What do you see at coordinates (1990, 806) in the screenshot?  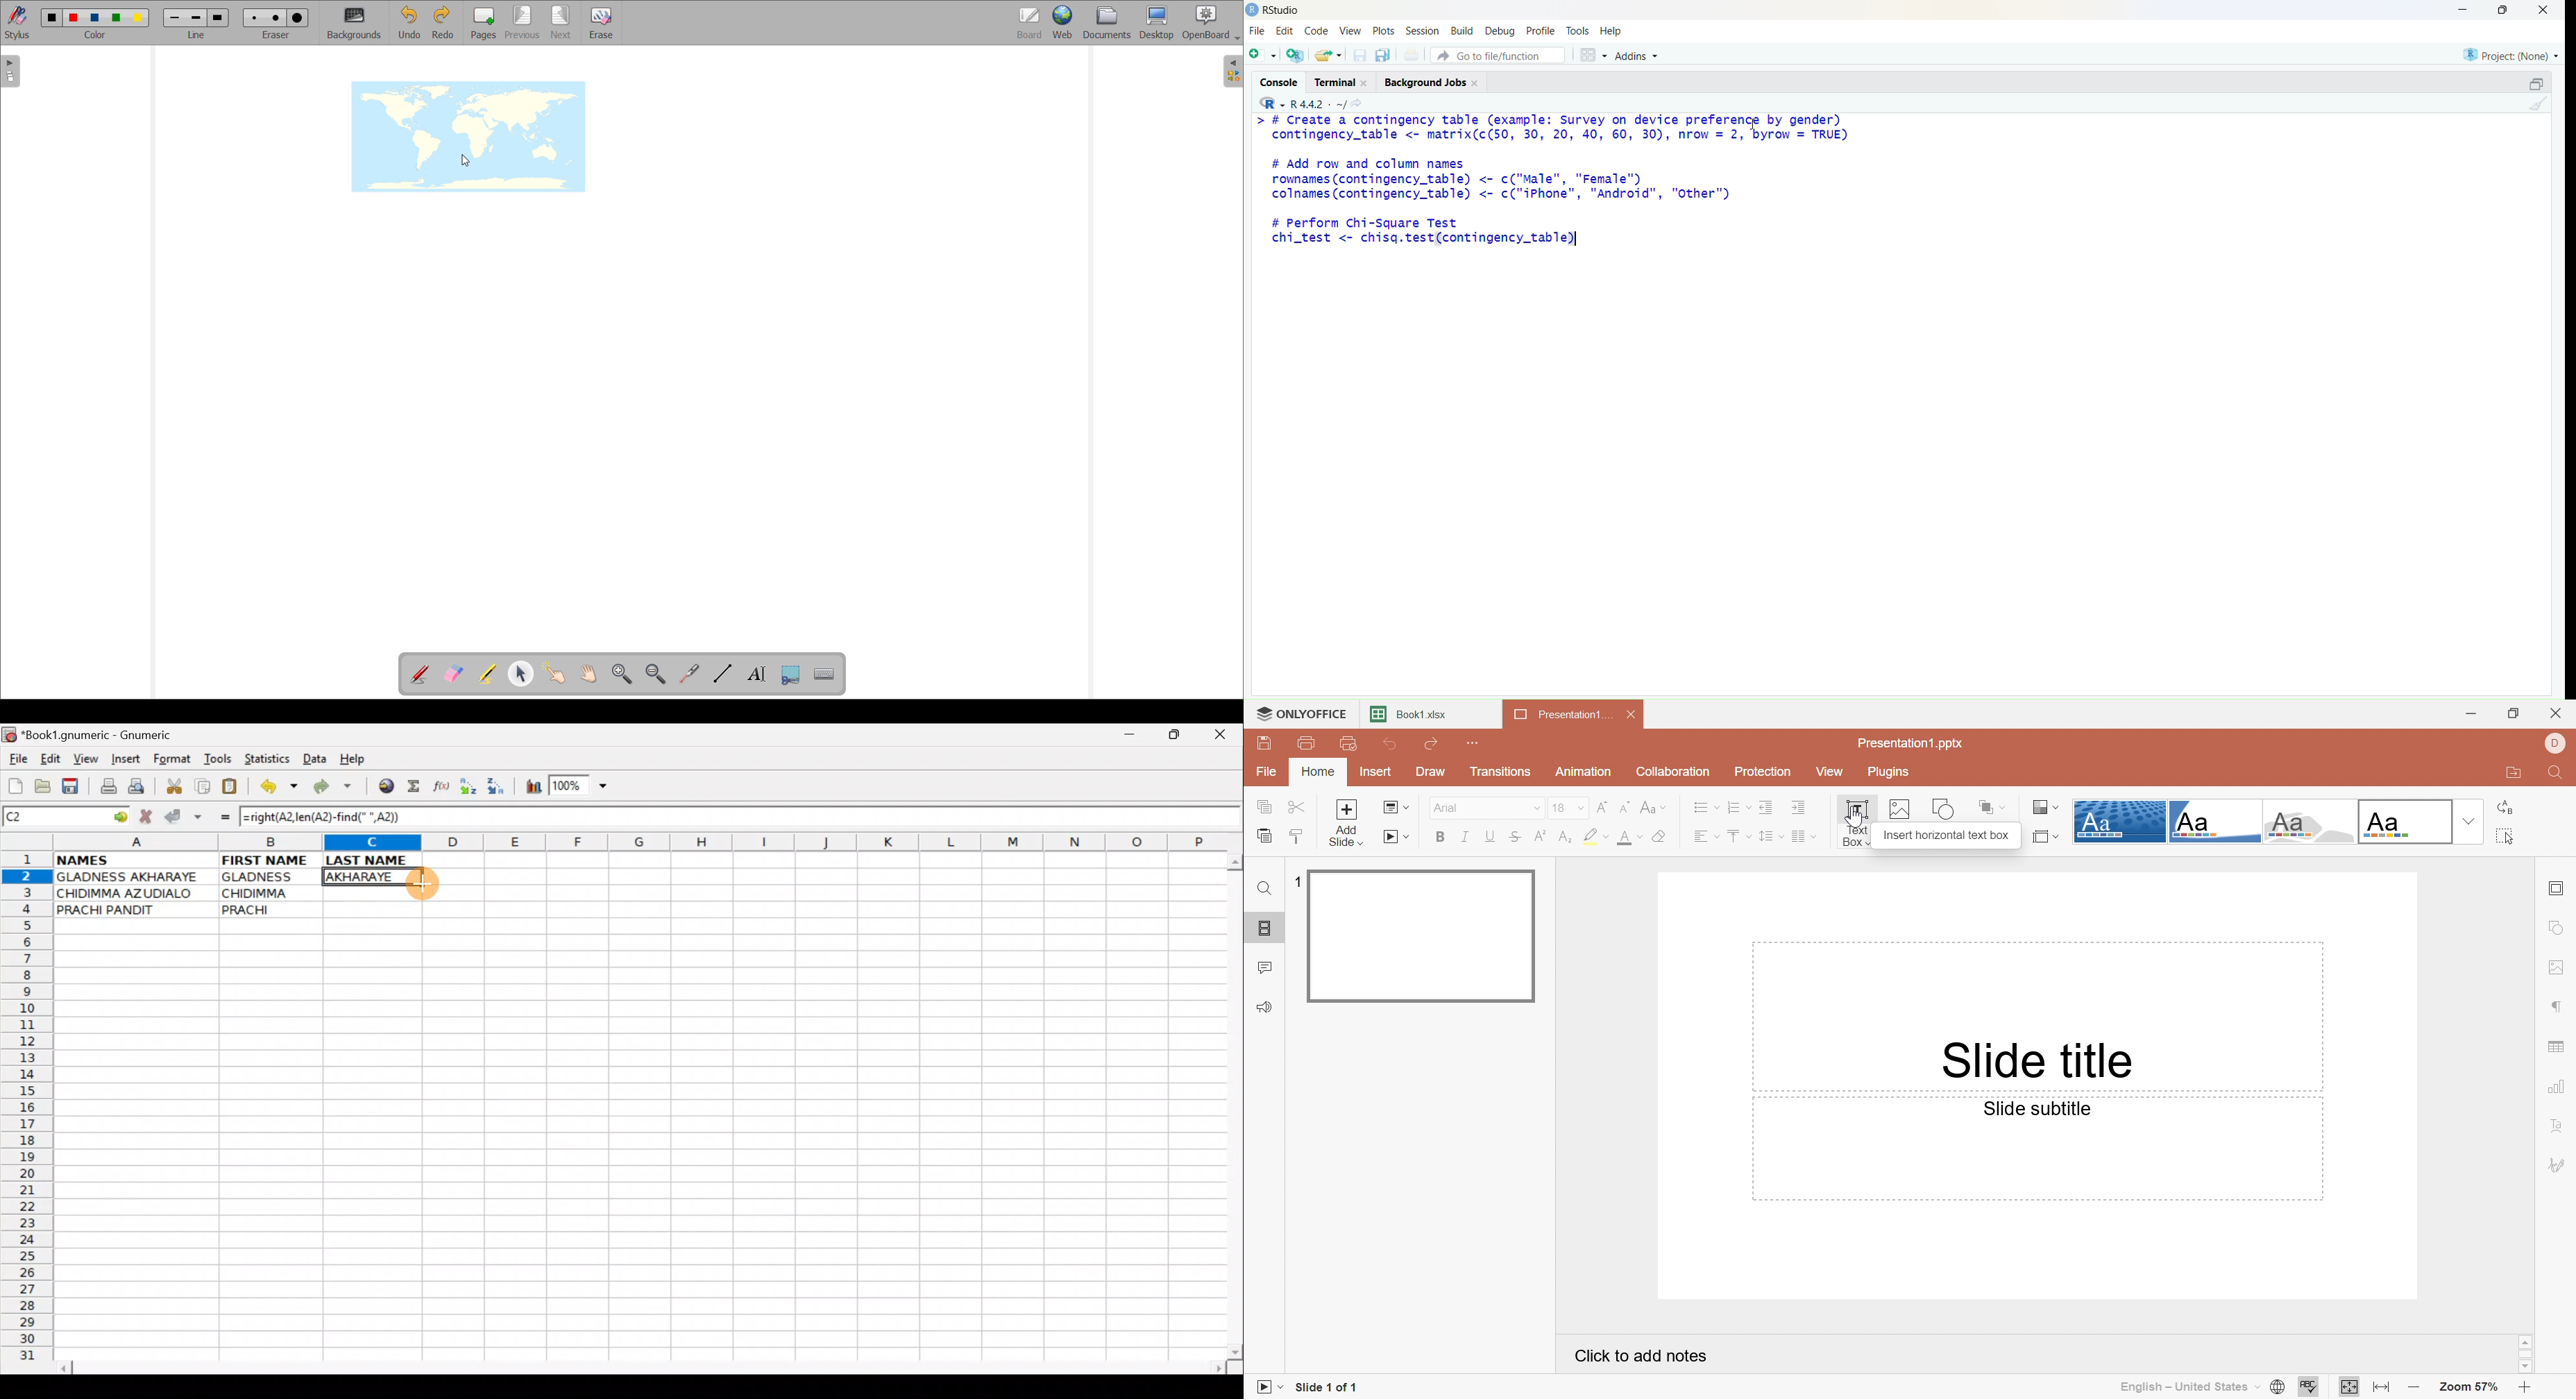 I see `Arrange shape` at bounding box center [1990, 806].